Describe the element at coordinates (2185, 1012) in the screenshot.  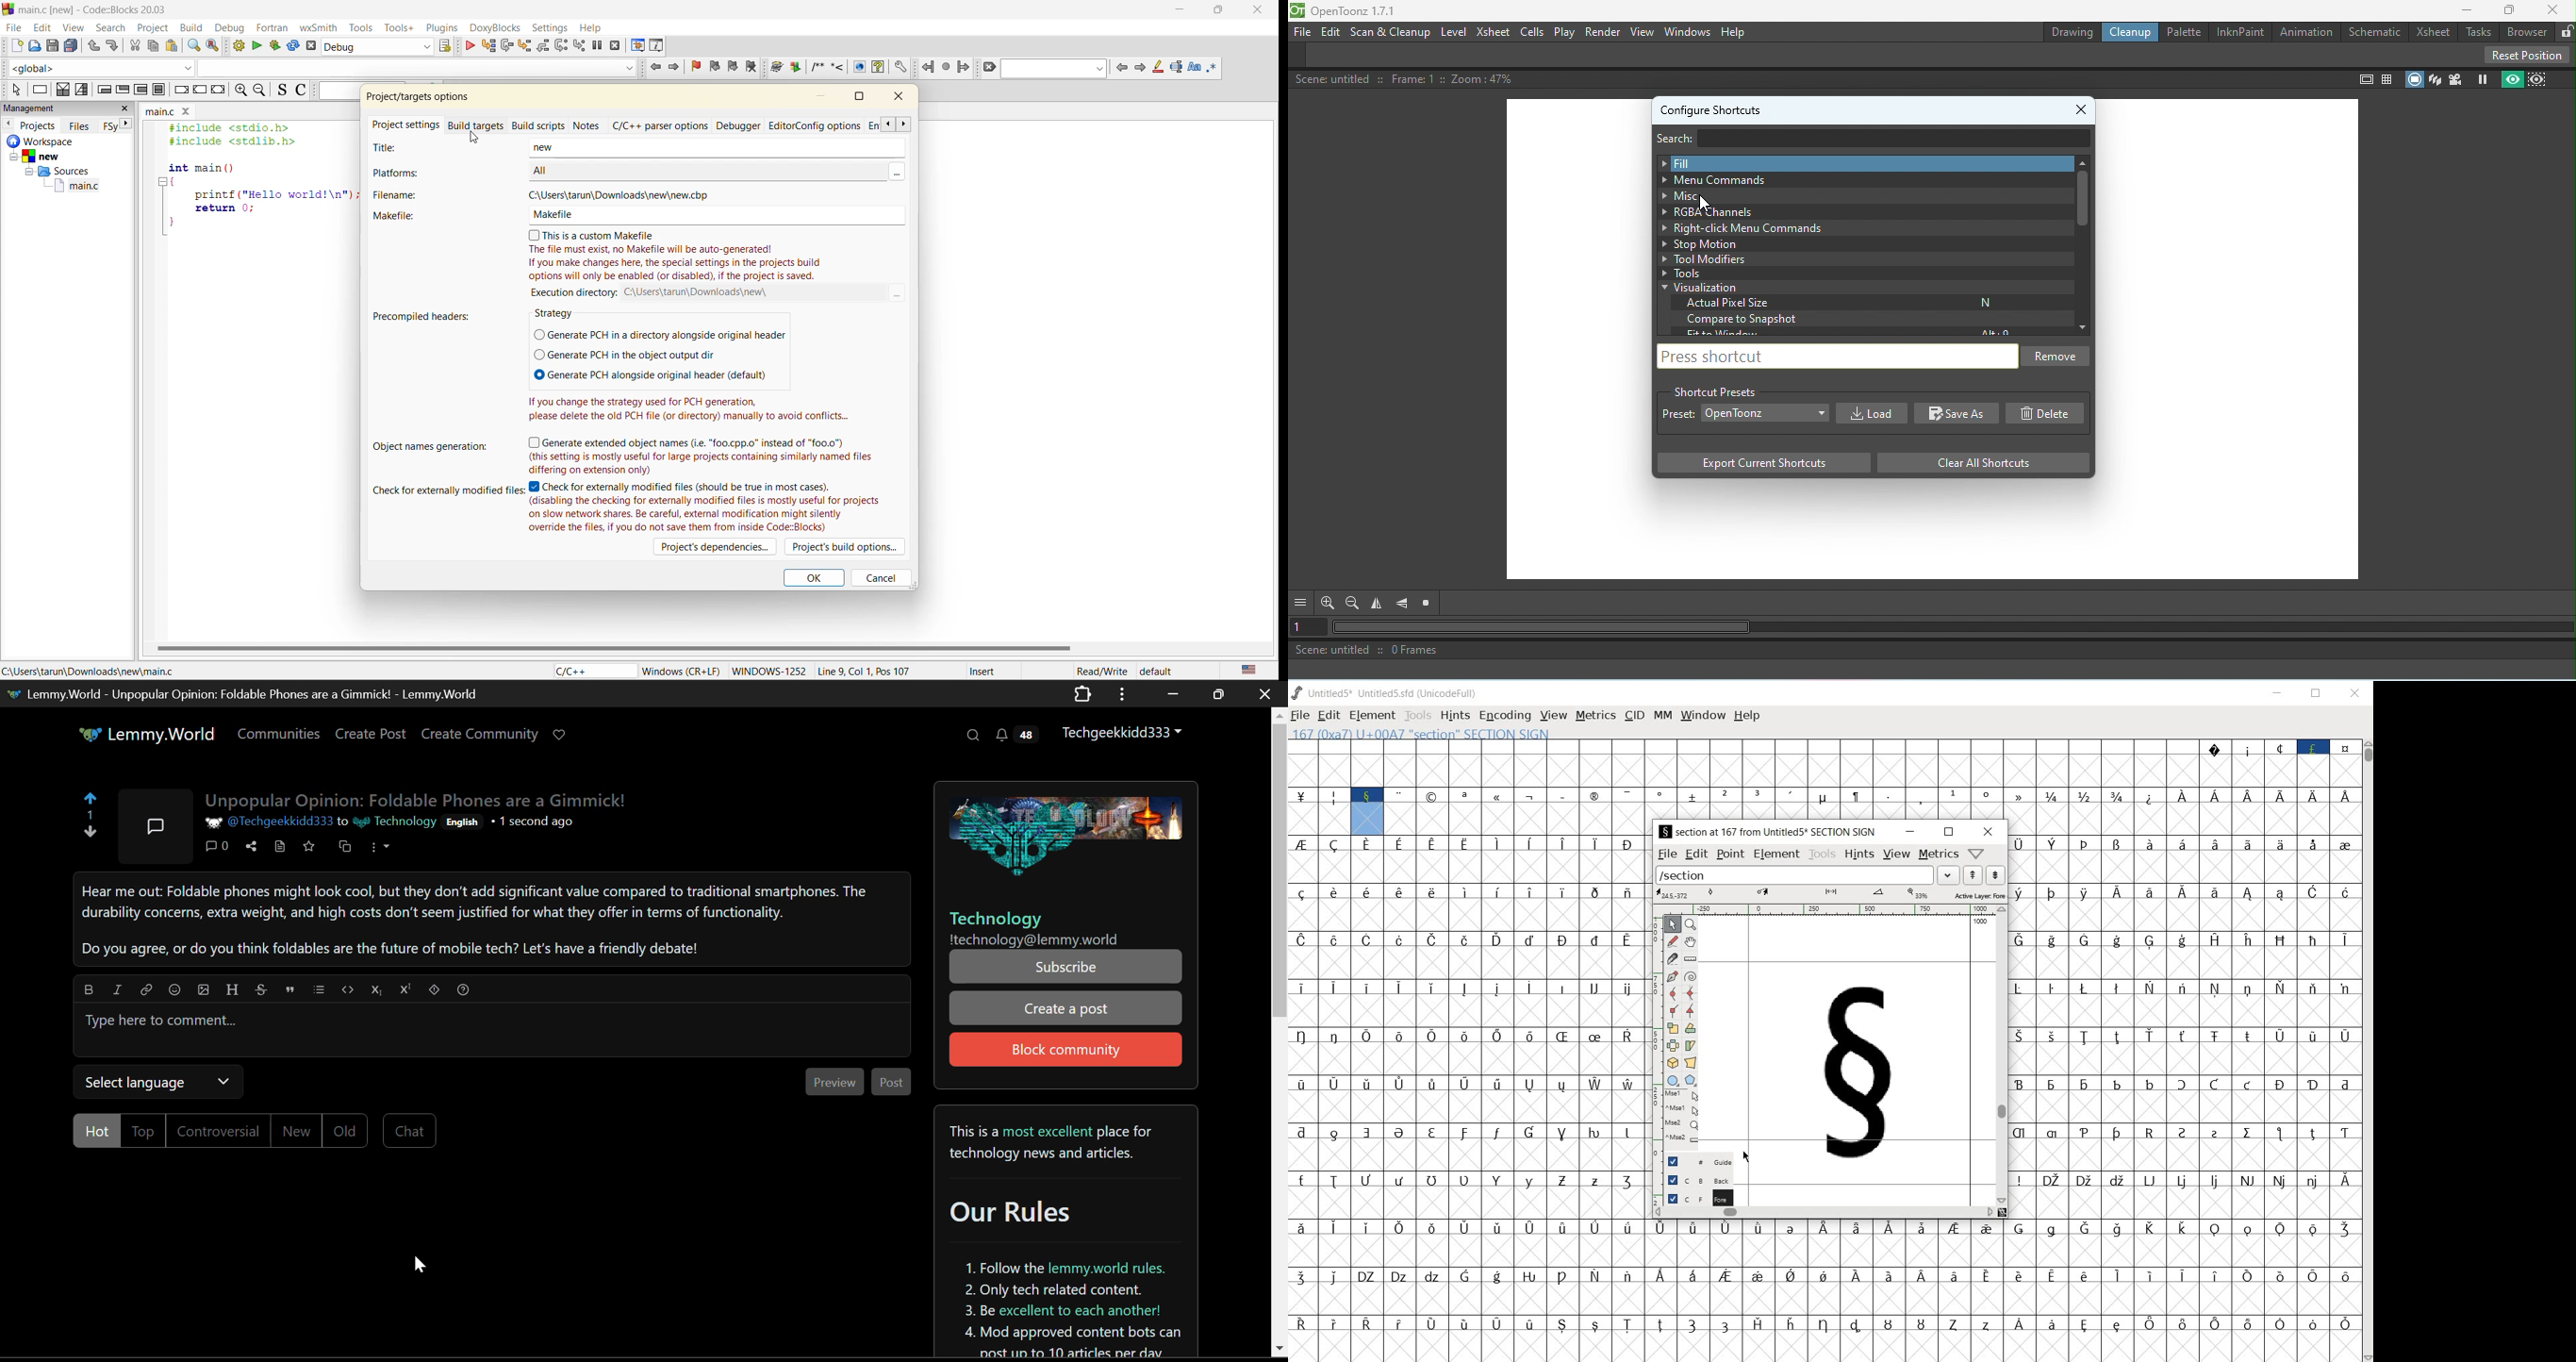
I see `empty cells` at that location.